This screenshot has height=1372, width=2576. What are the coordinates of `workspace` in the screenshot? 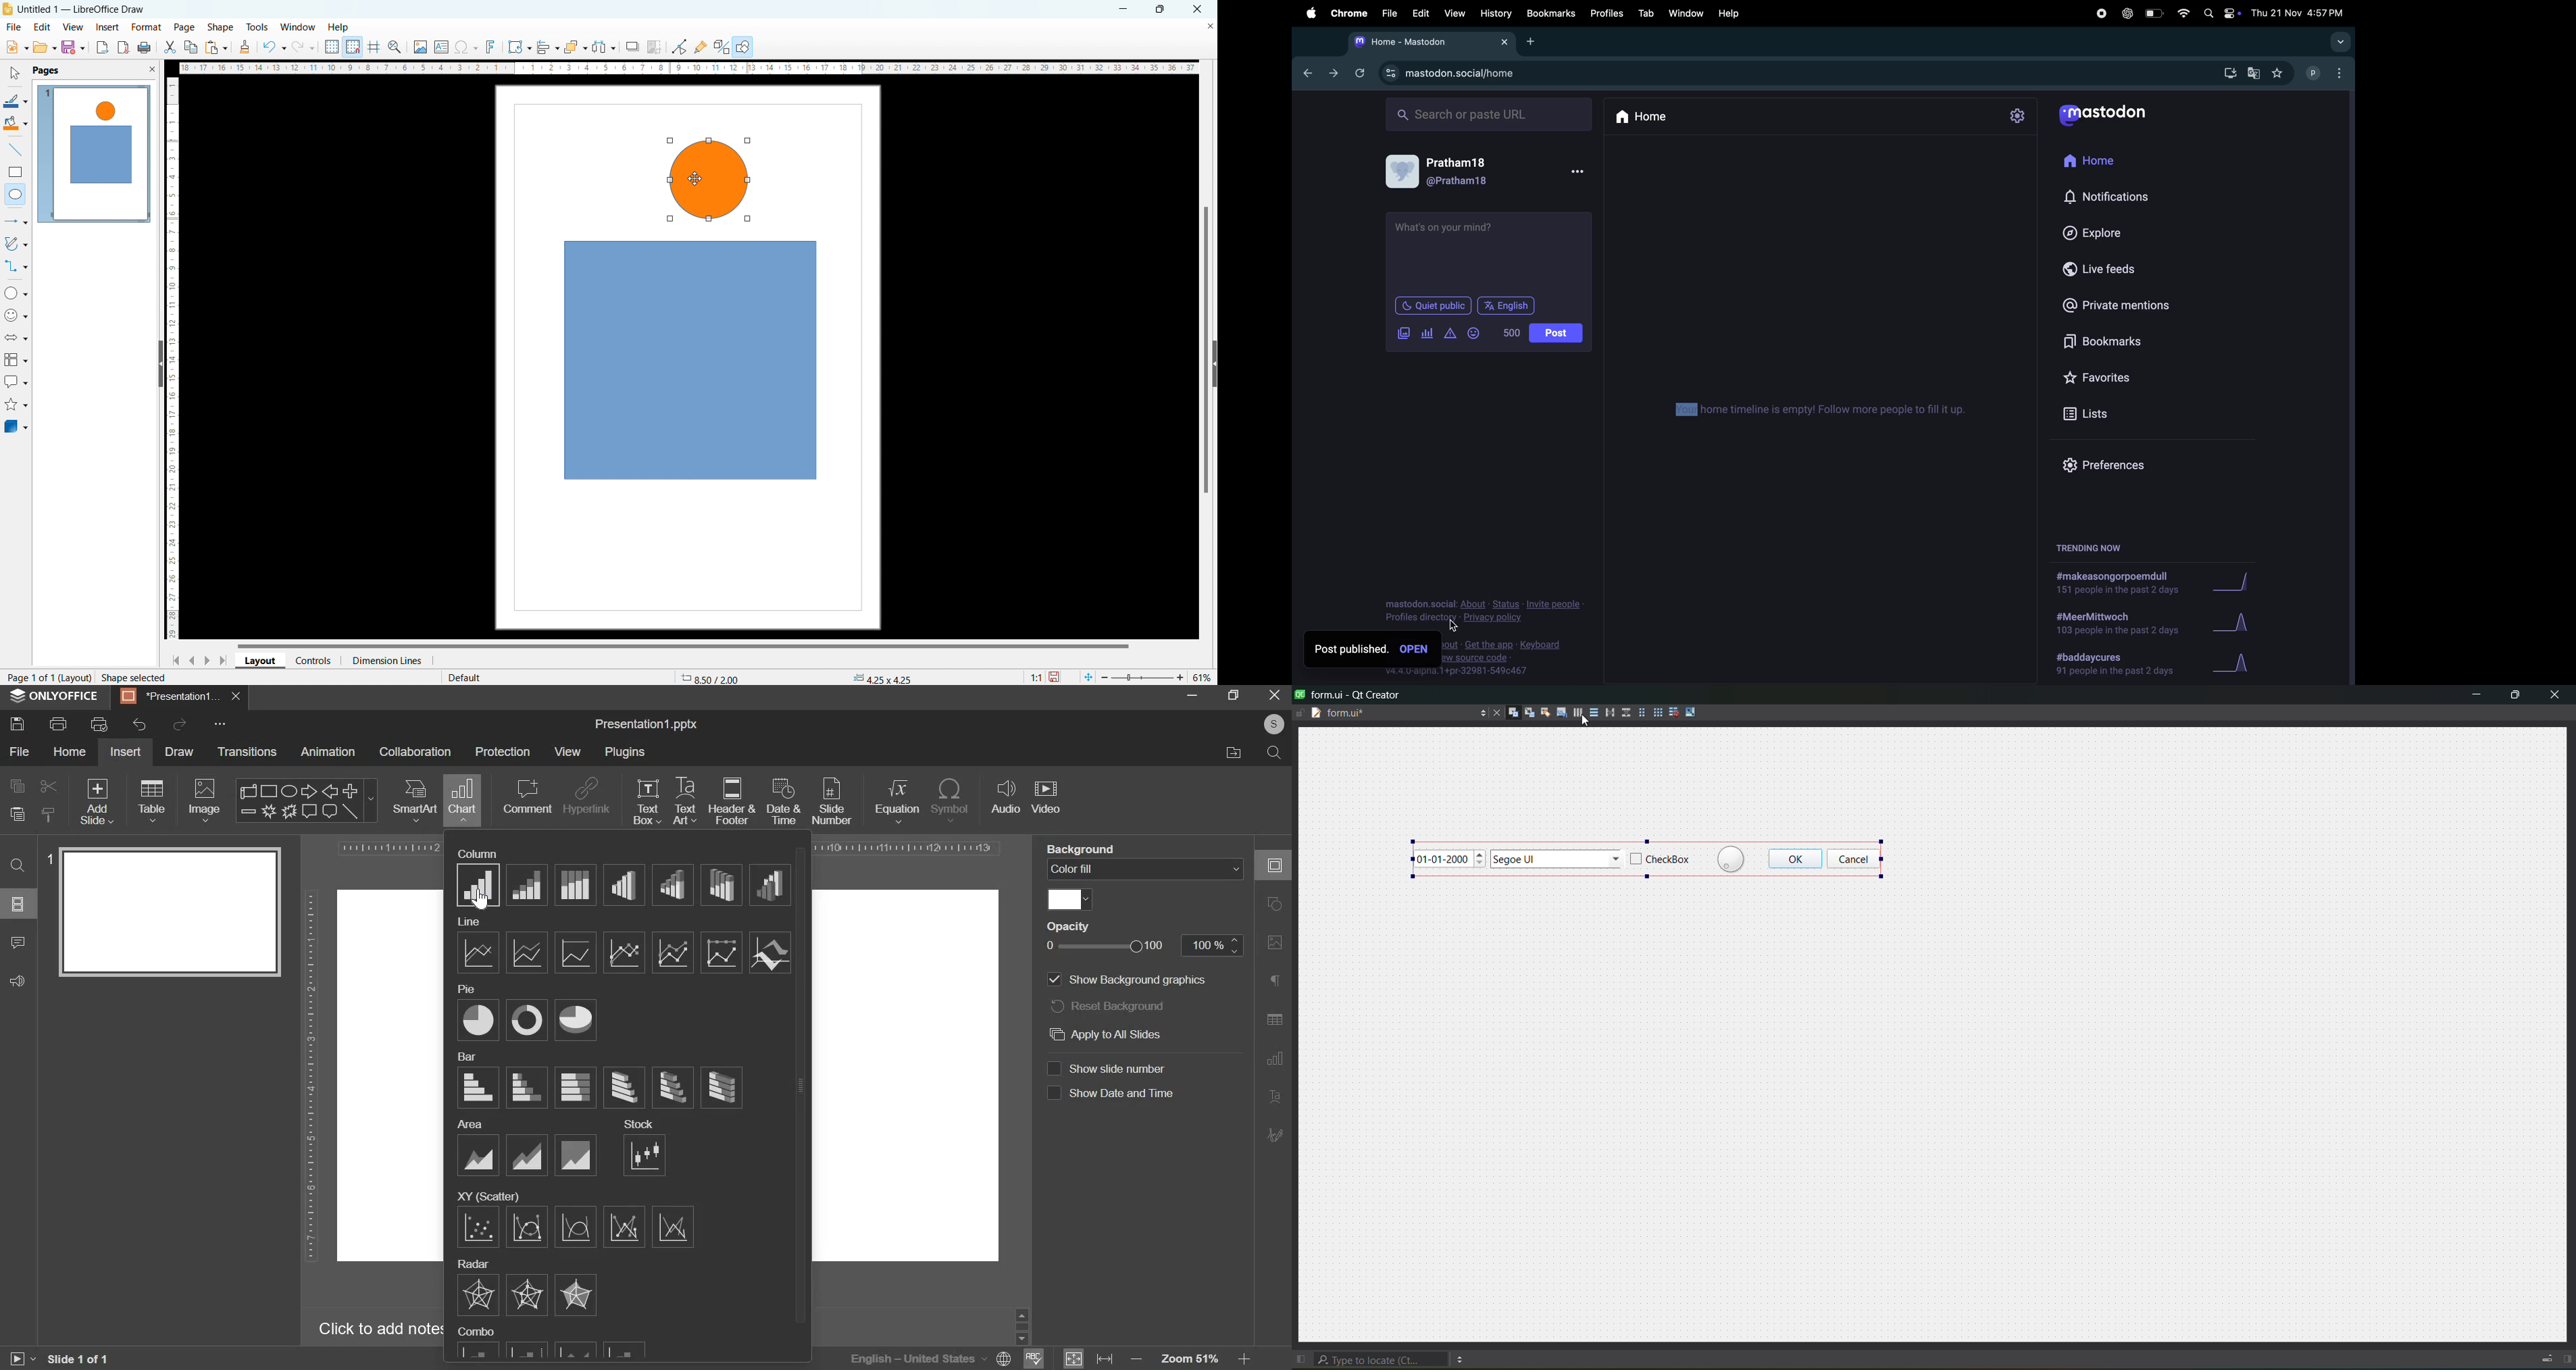 It's located at (907, 1077).